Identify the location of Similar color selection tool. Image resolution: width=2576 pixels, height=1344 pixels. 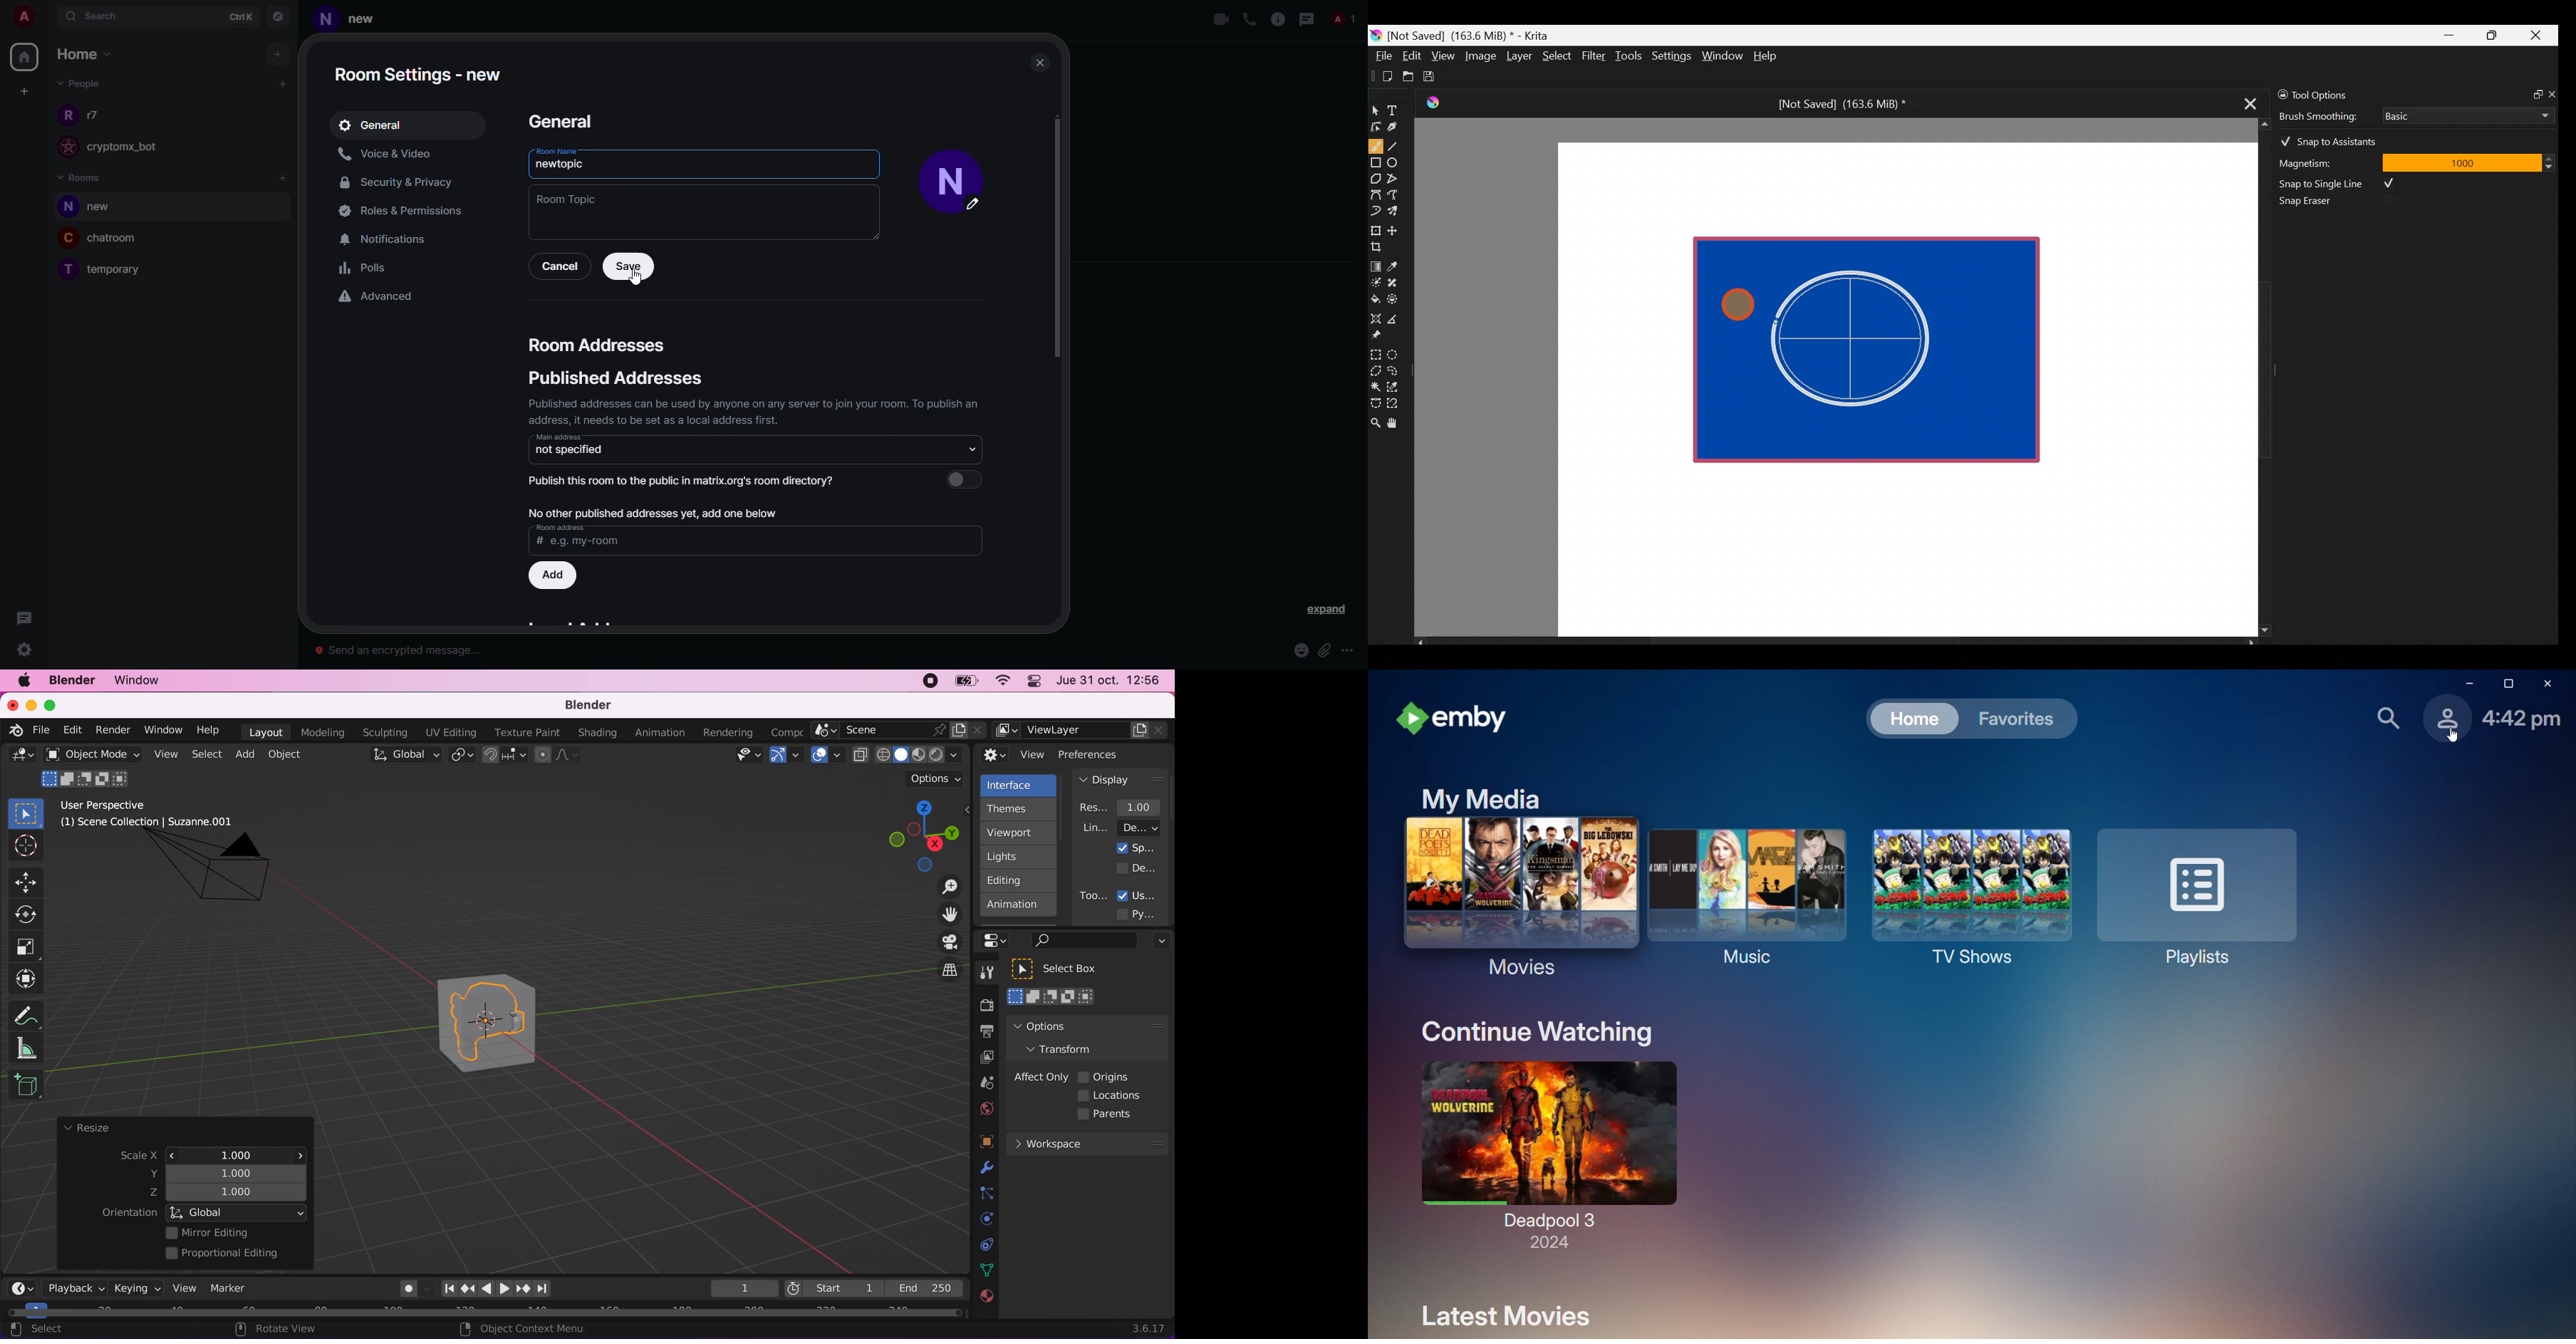
(1394, 386).